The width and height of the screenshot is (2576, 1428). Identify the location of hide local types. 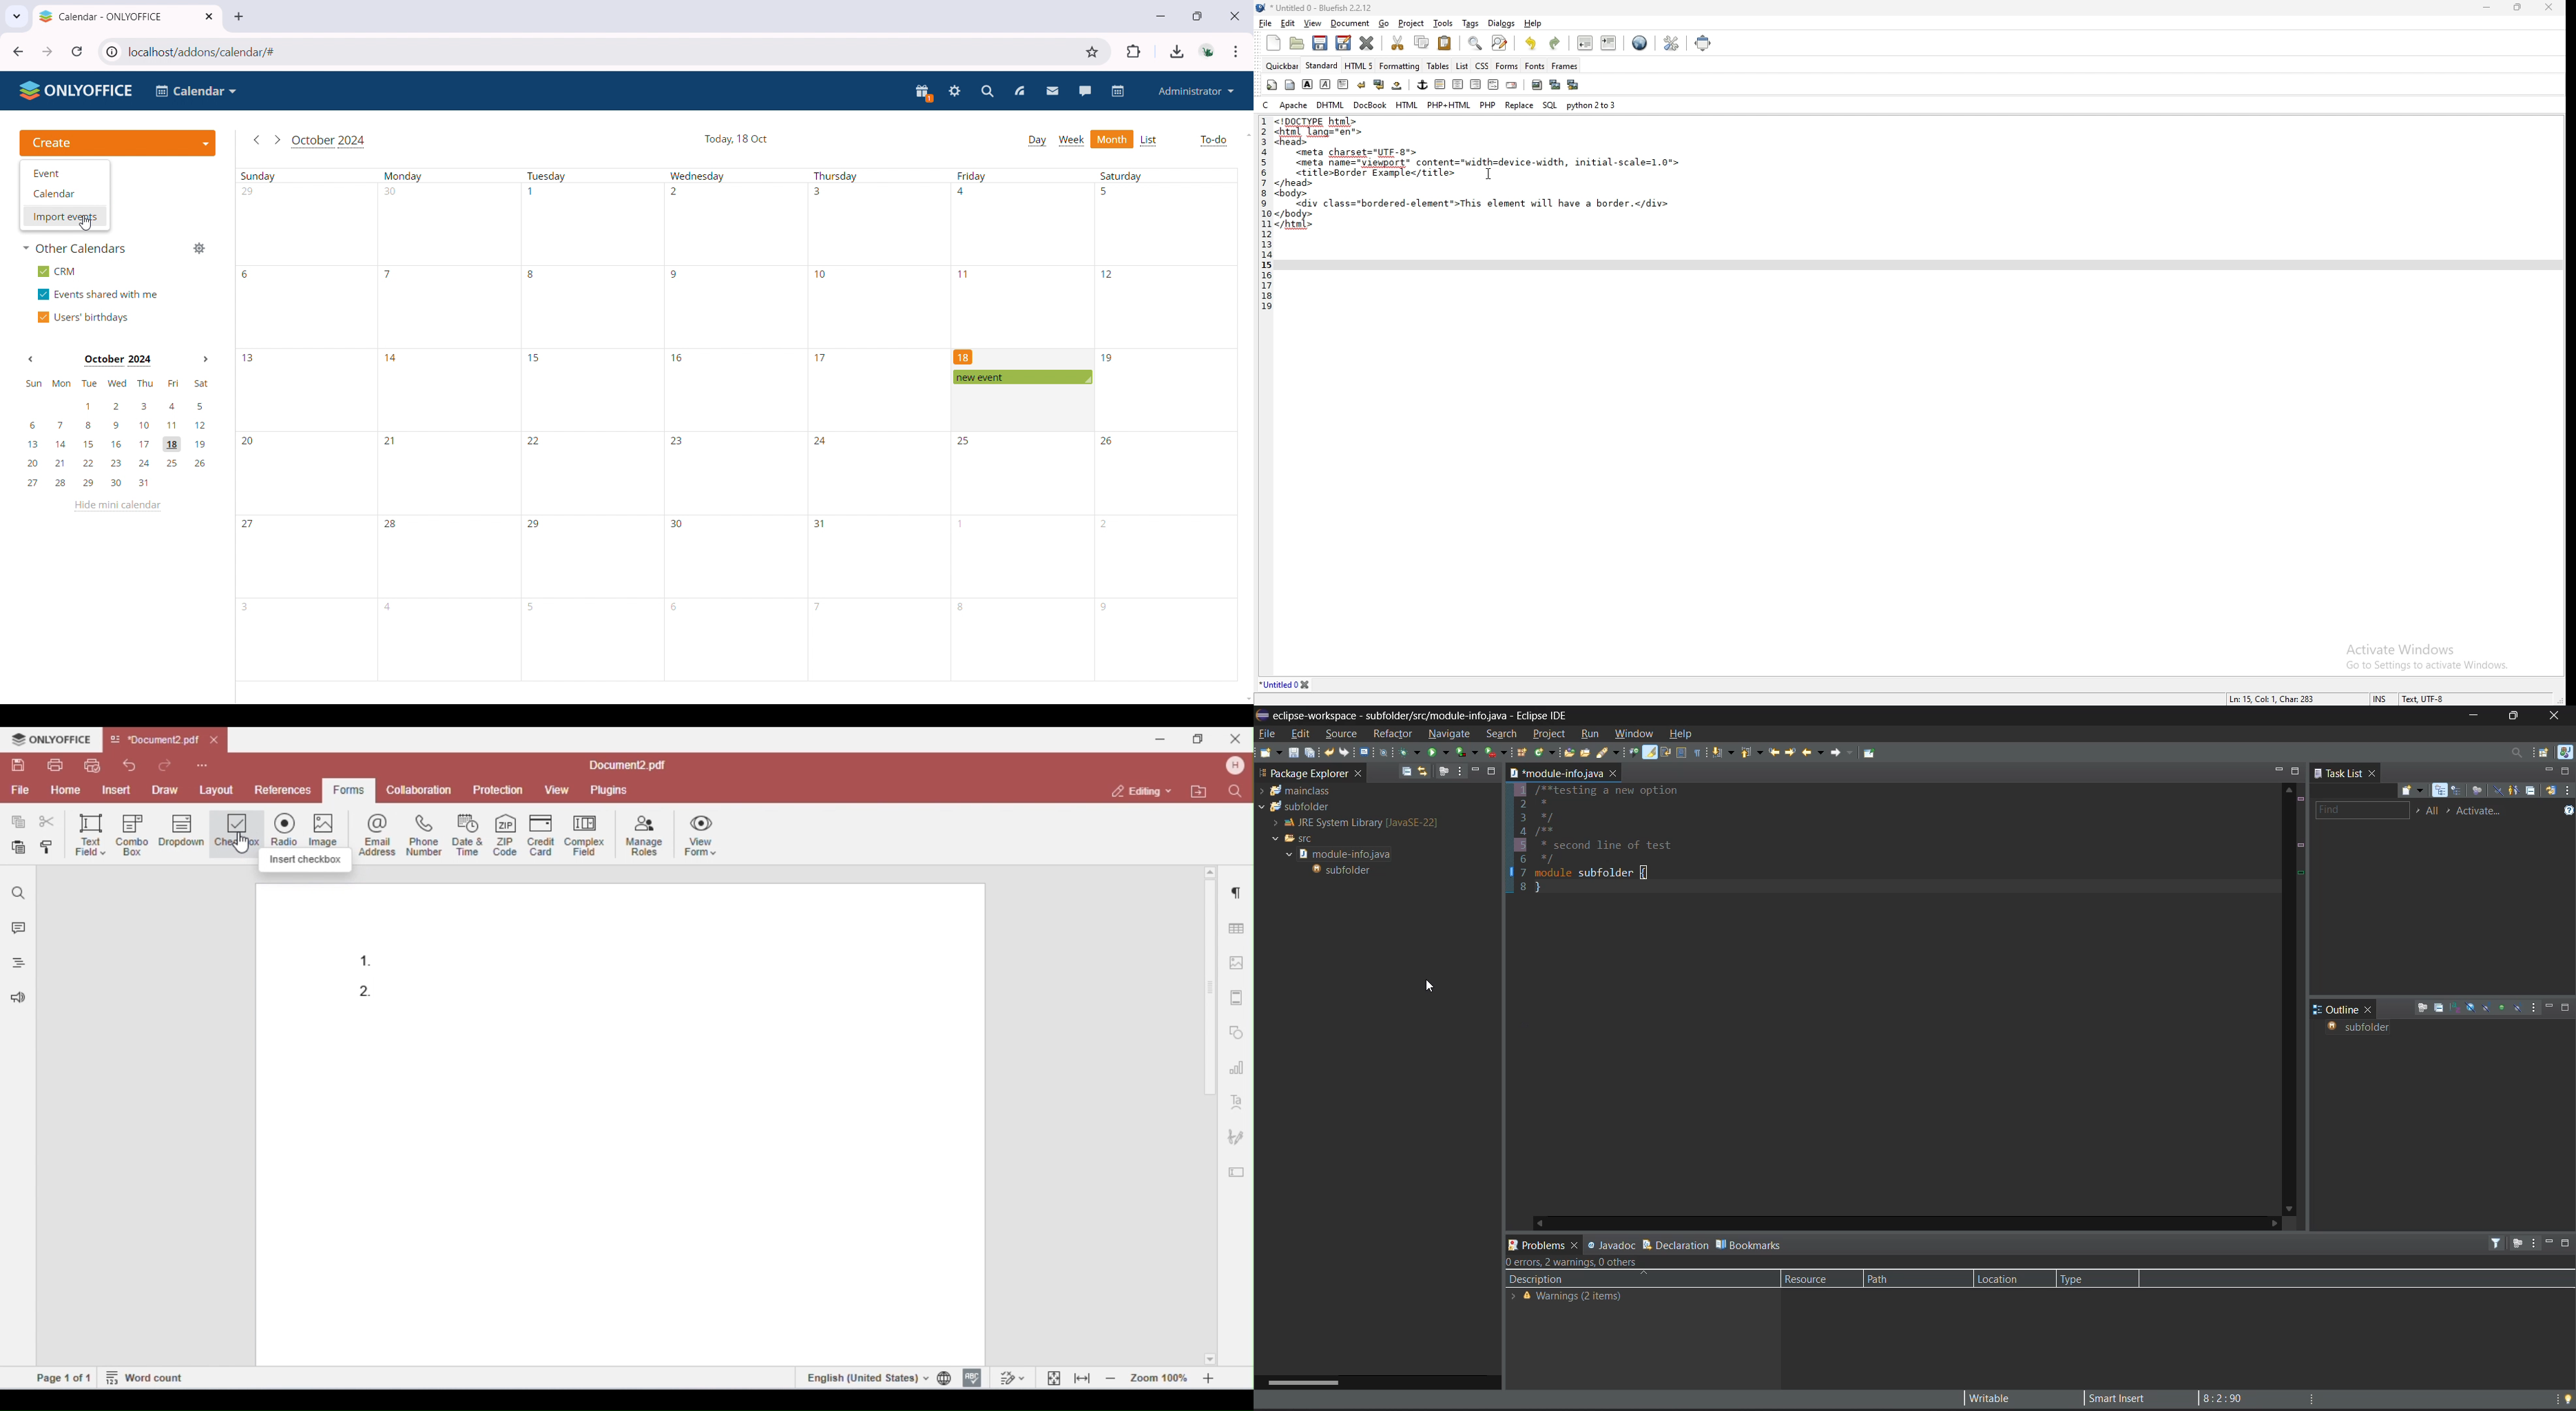
(2517, 1008).